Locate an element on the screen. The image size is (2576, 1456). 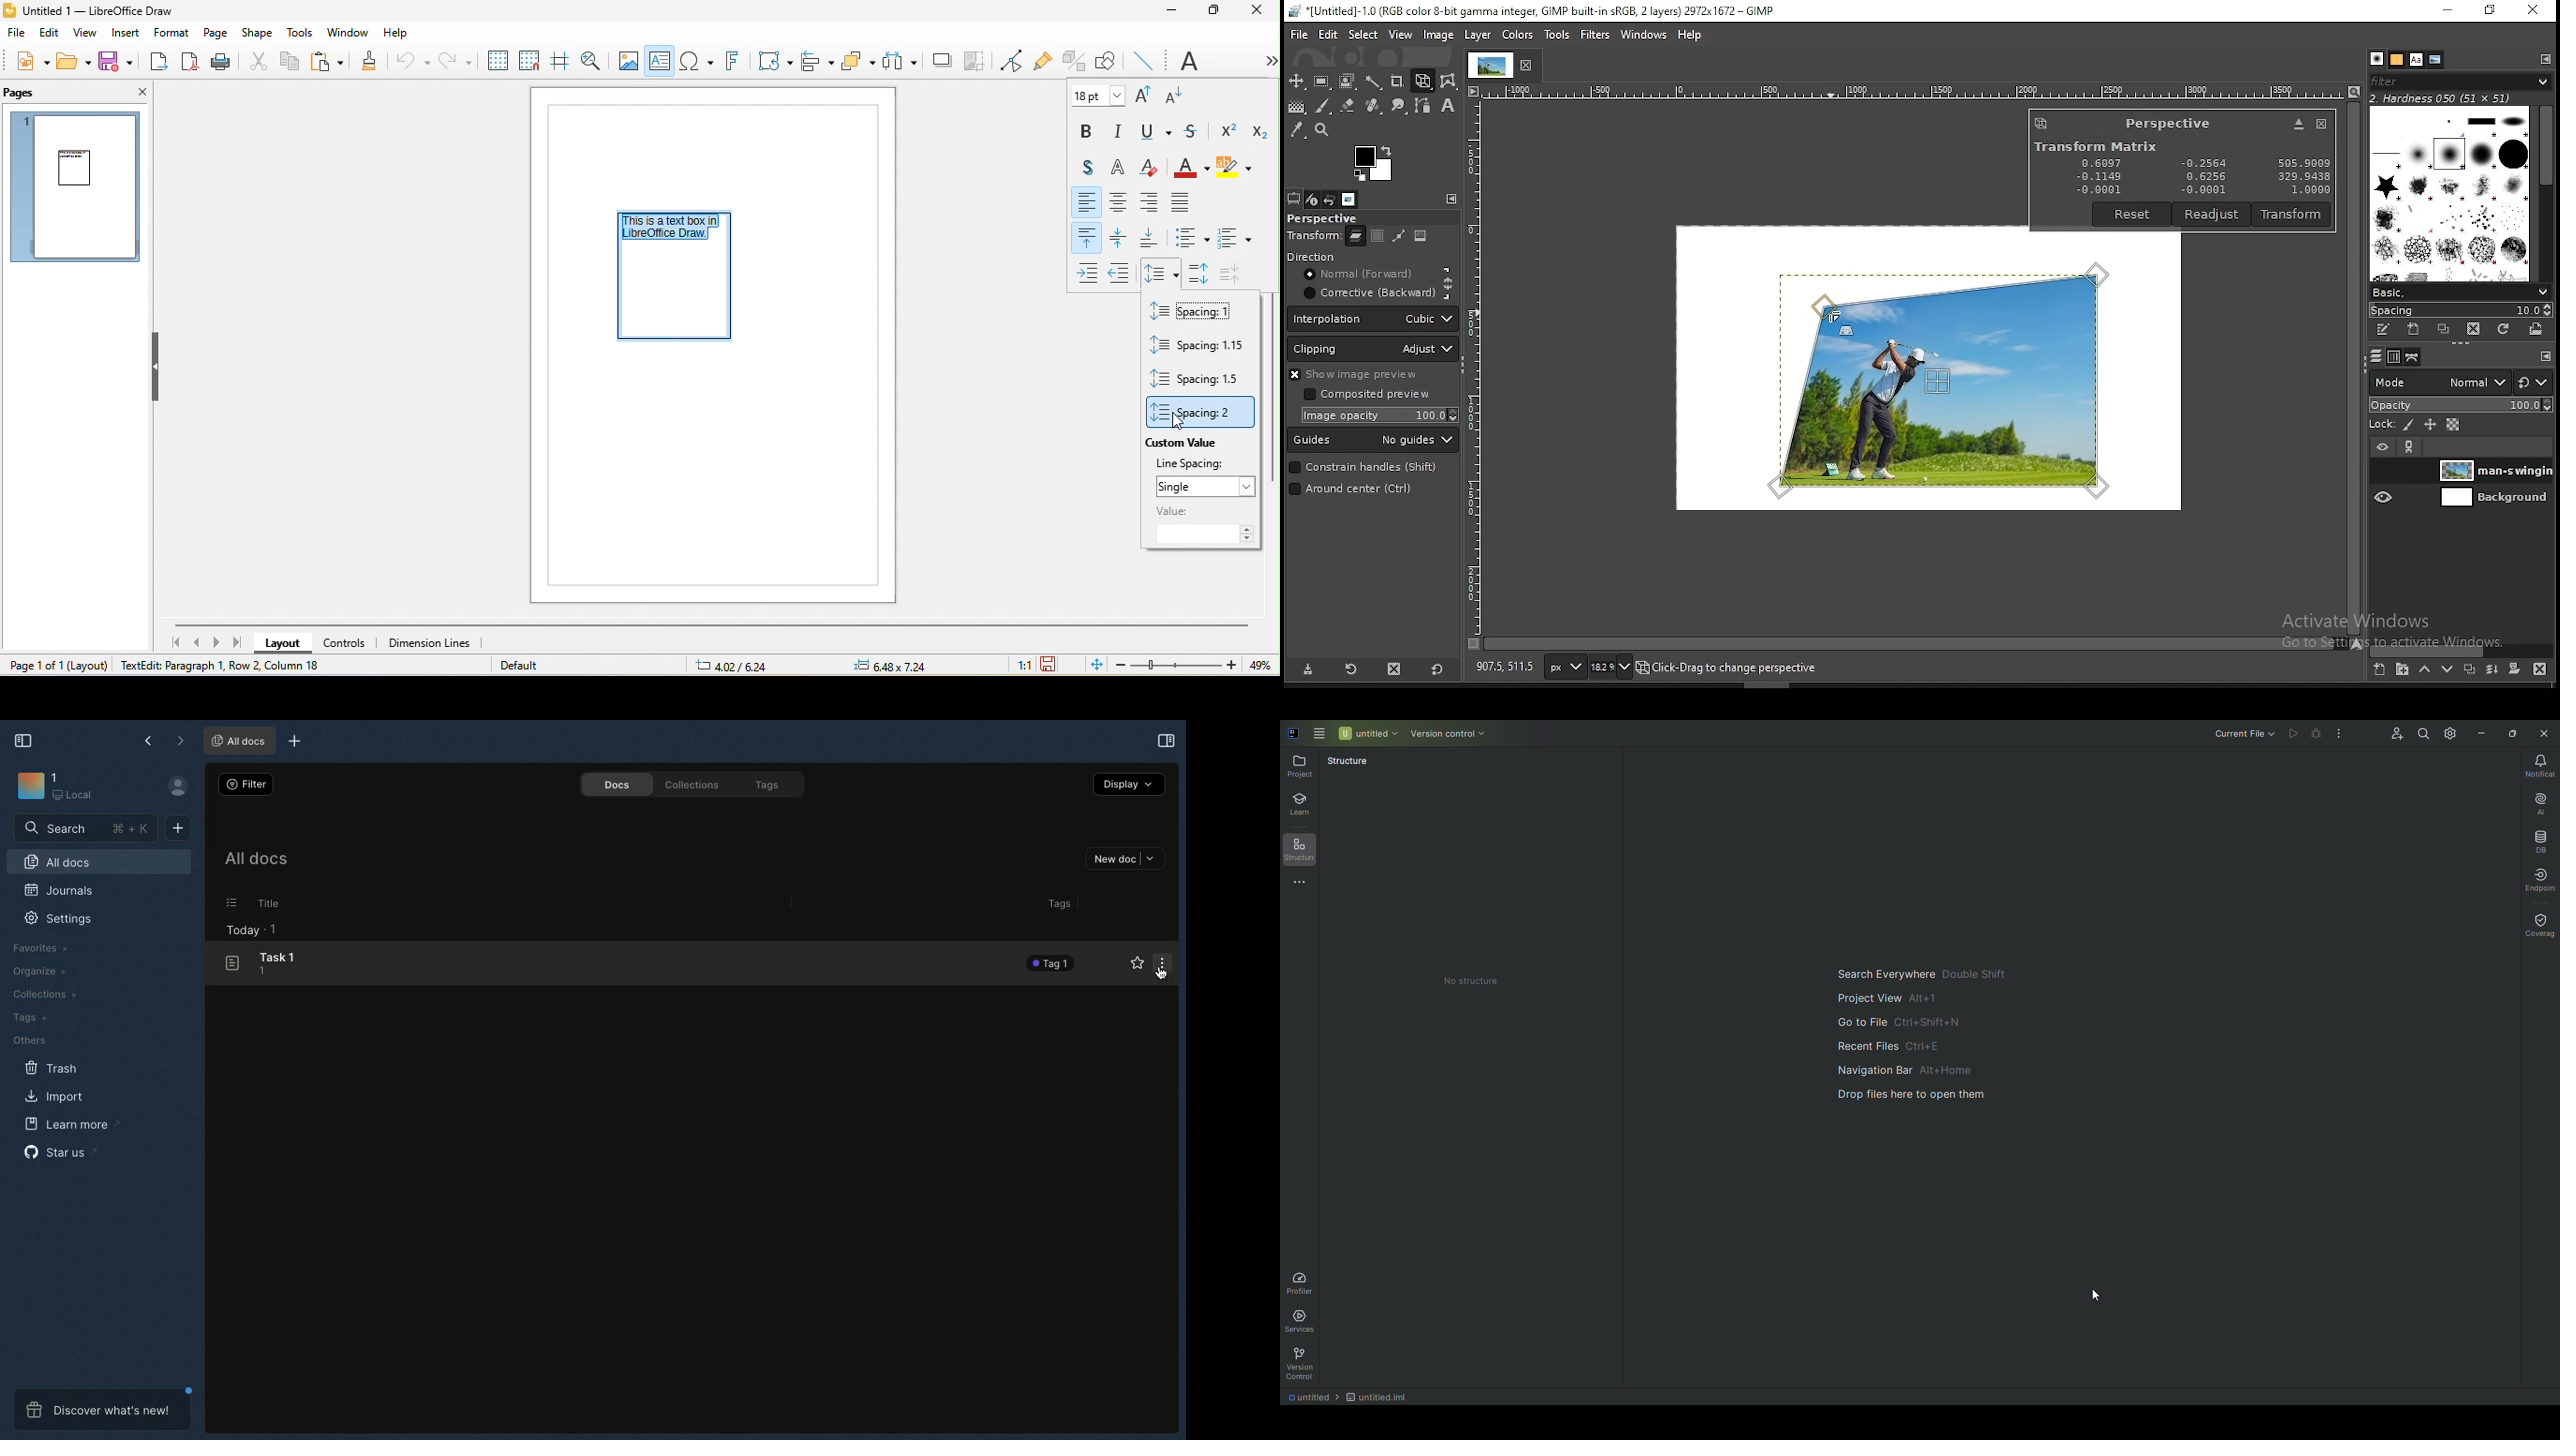
export is located at coordinates (162, 63).